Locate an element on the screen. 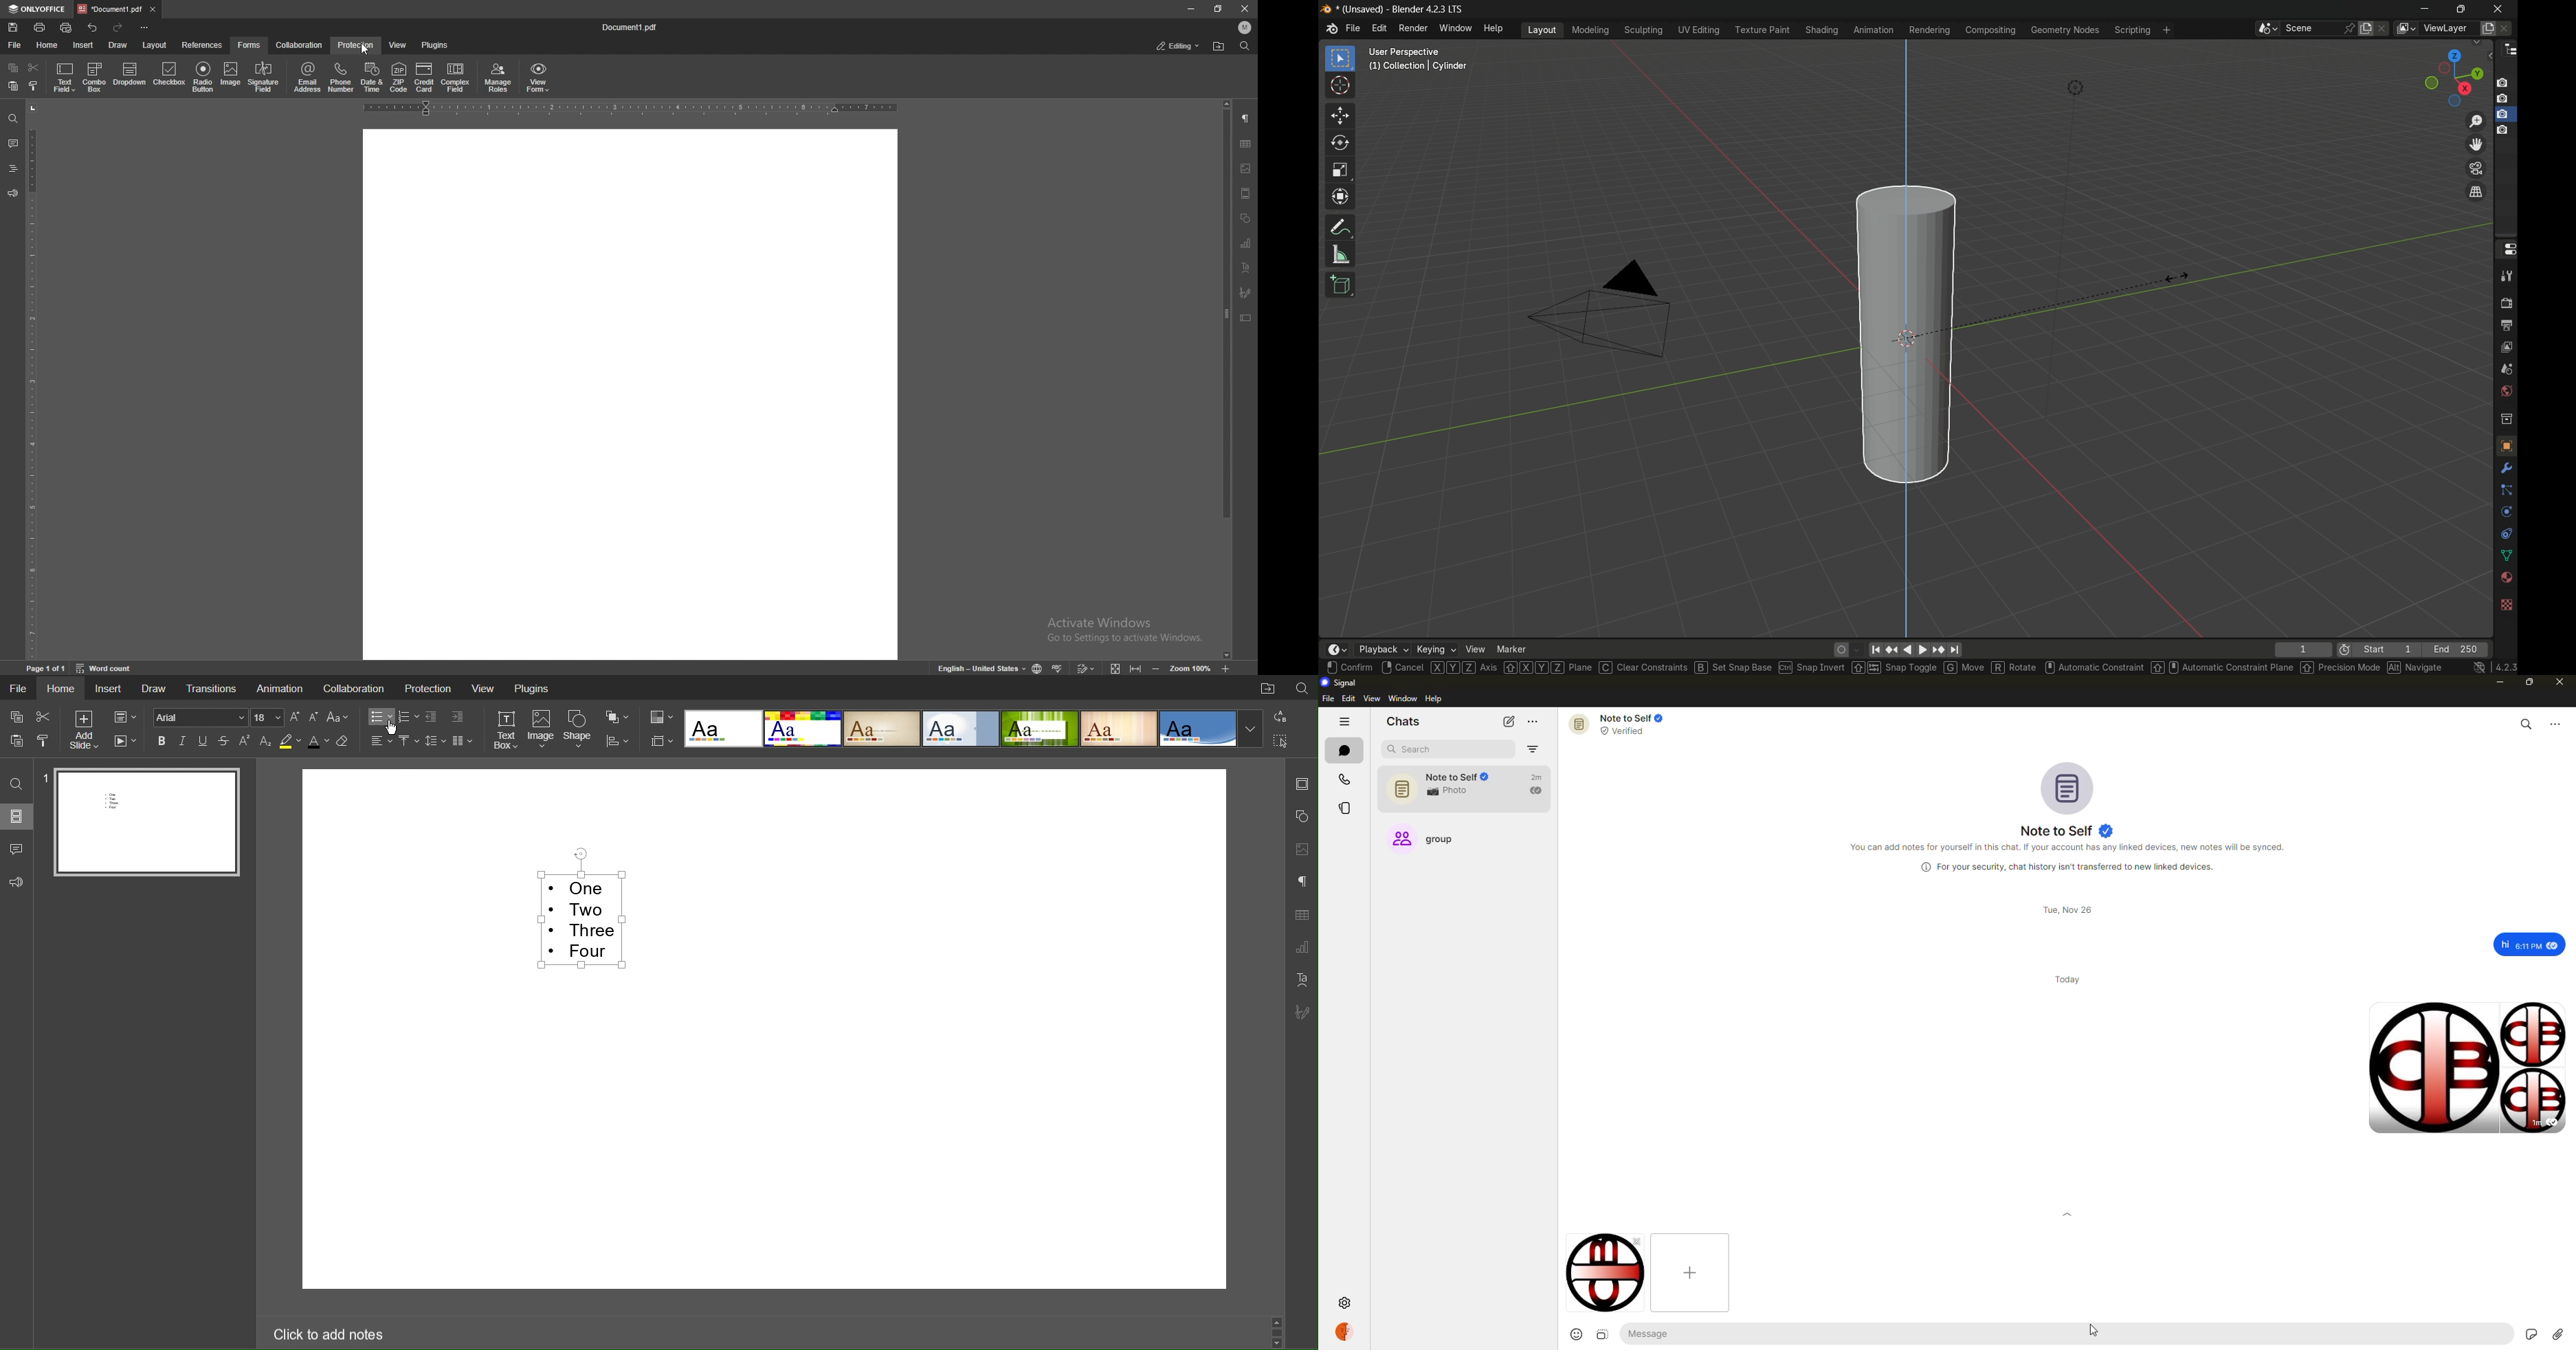 This screenshot has width=2576, height=1372. Erase is located at coordinates (343, 740).